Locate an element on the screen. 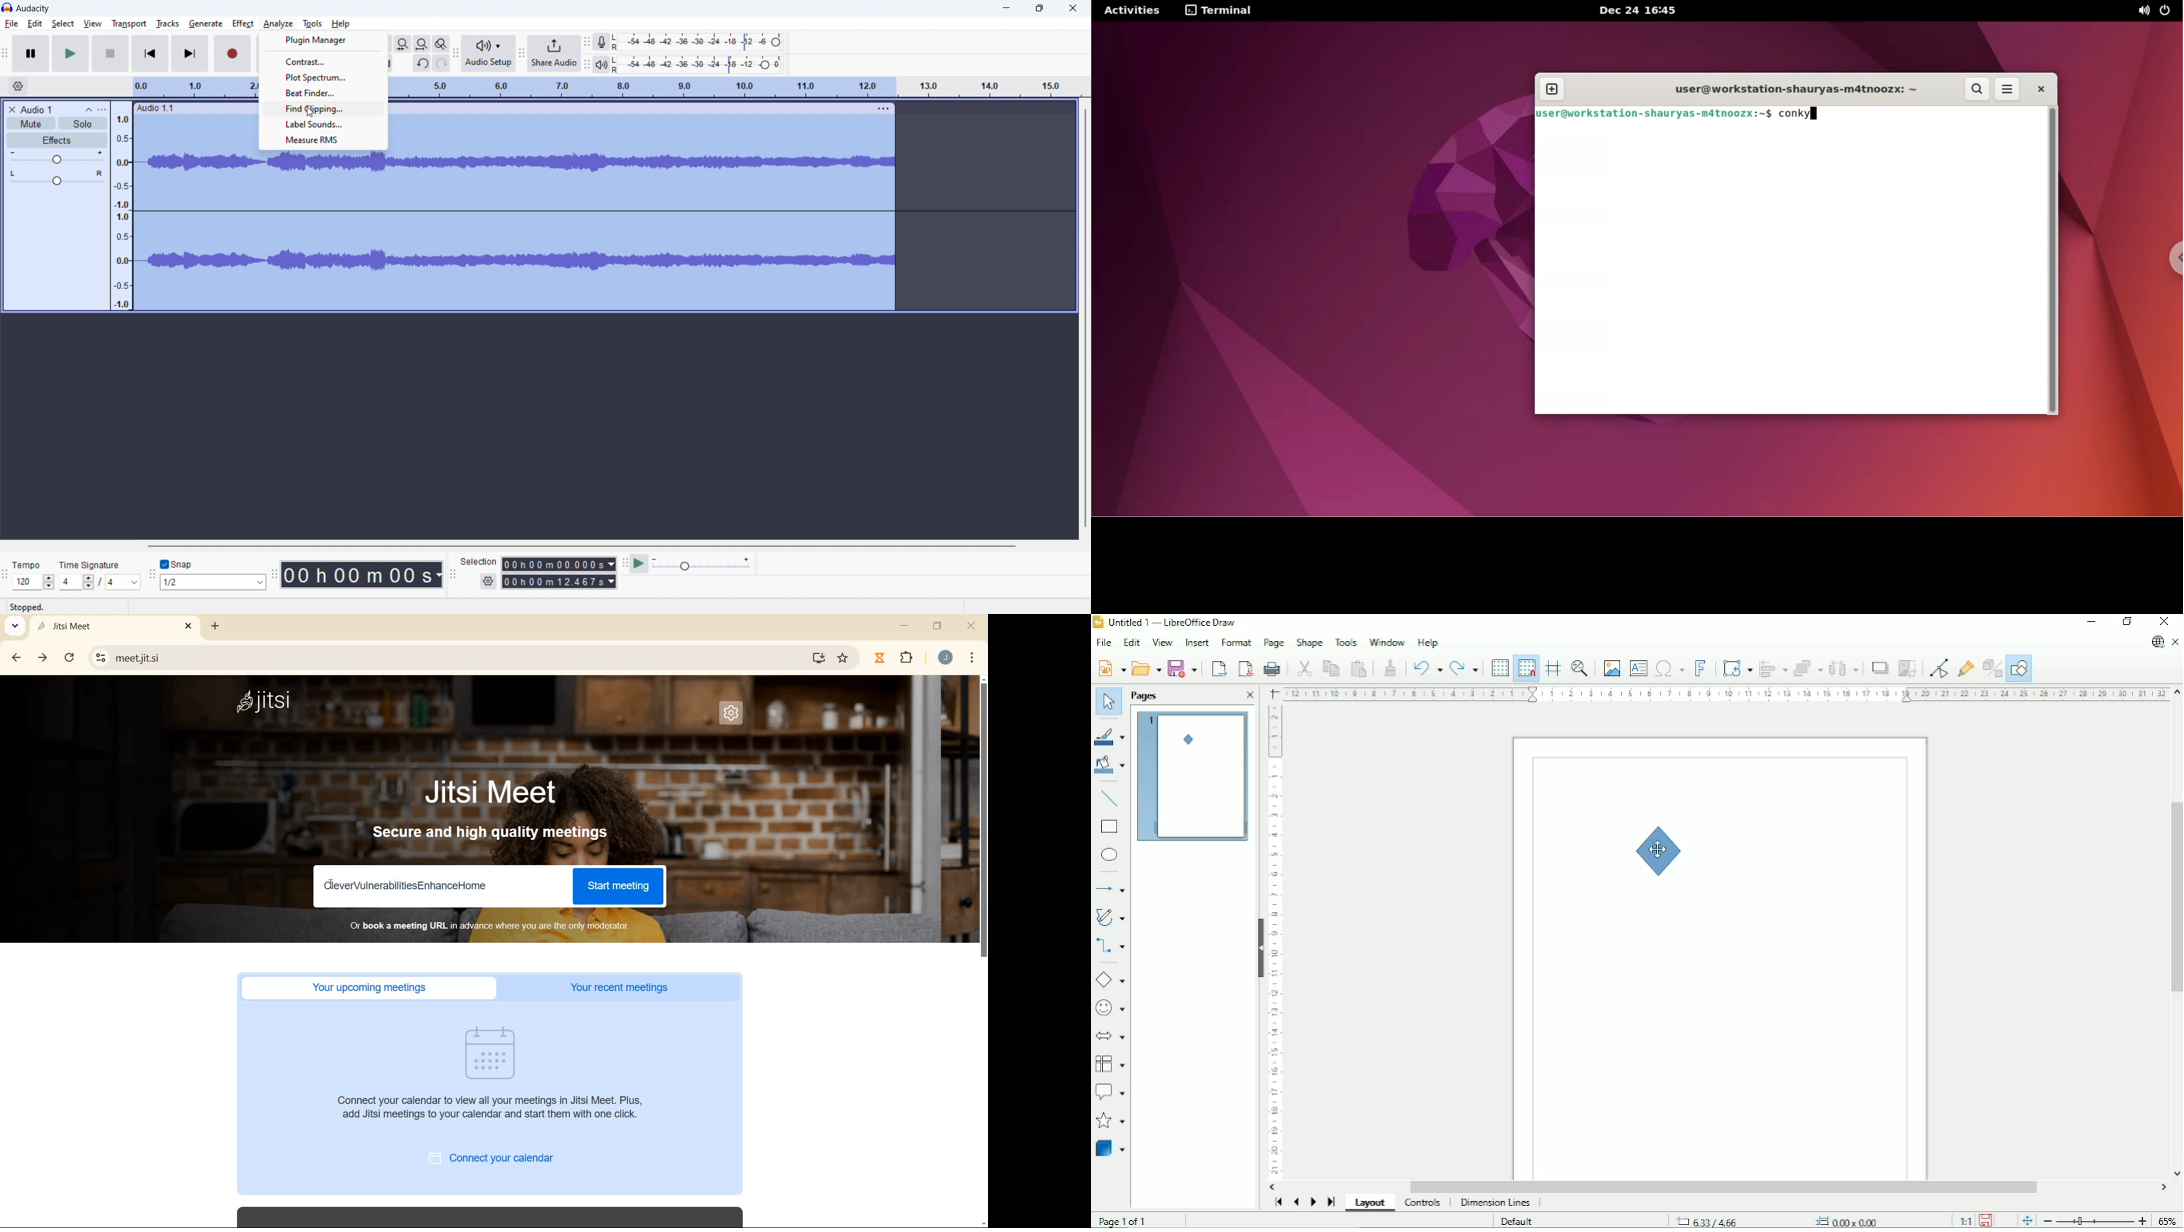 This screenshot has width=2184, height=1232. Distribute is located at coordinates (1844, 667).